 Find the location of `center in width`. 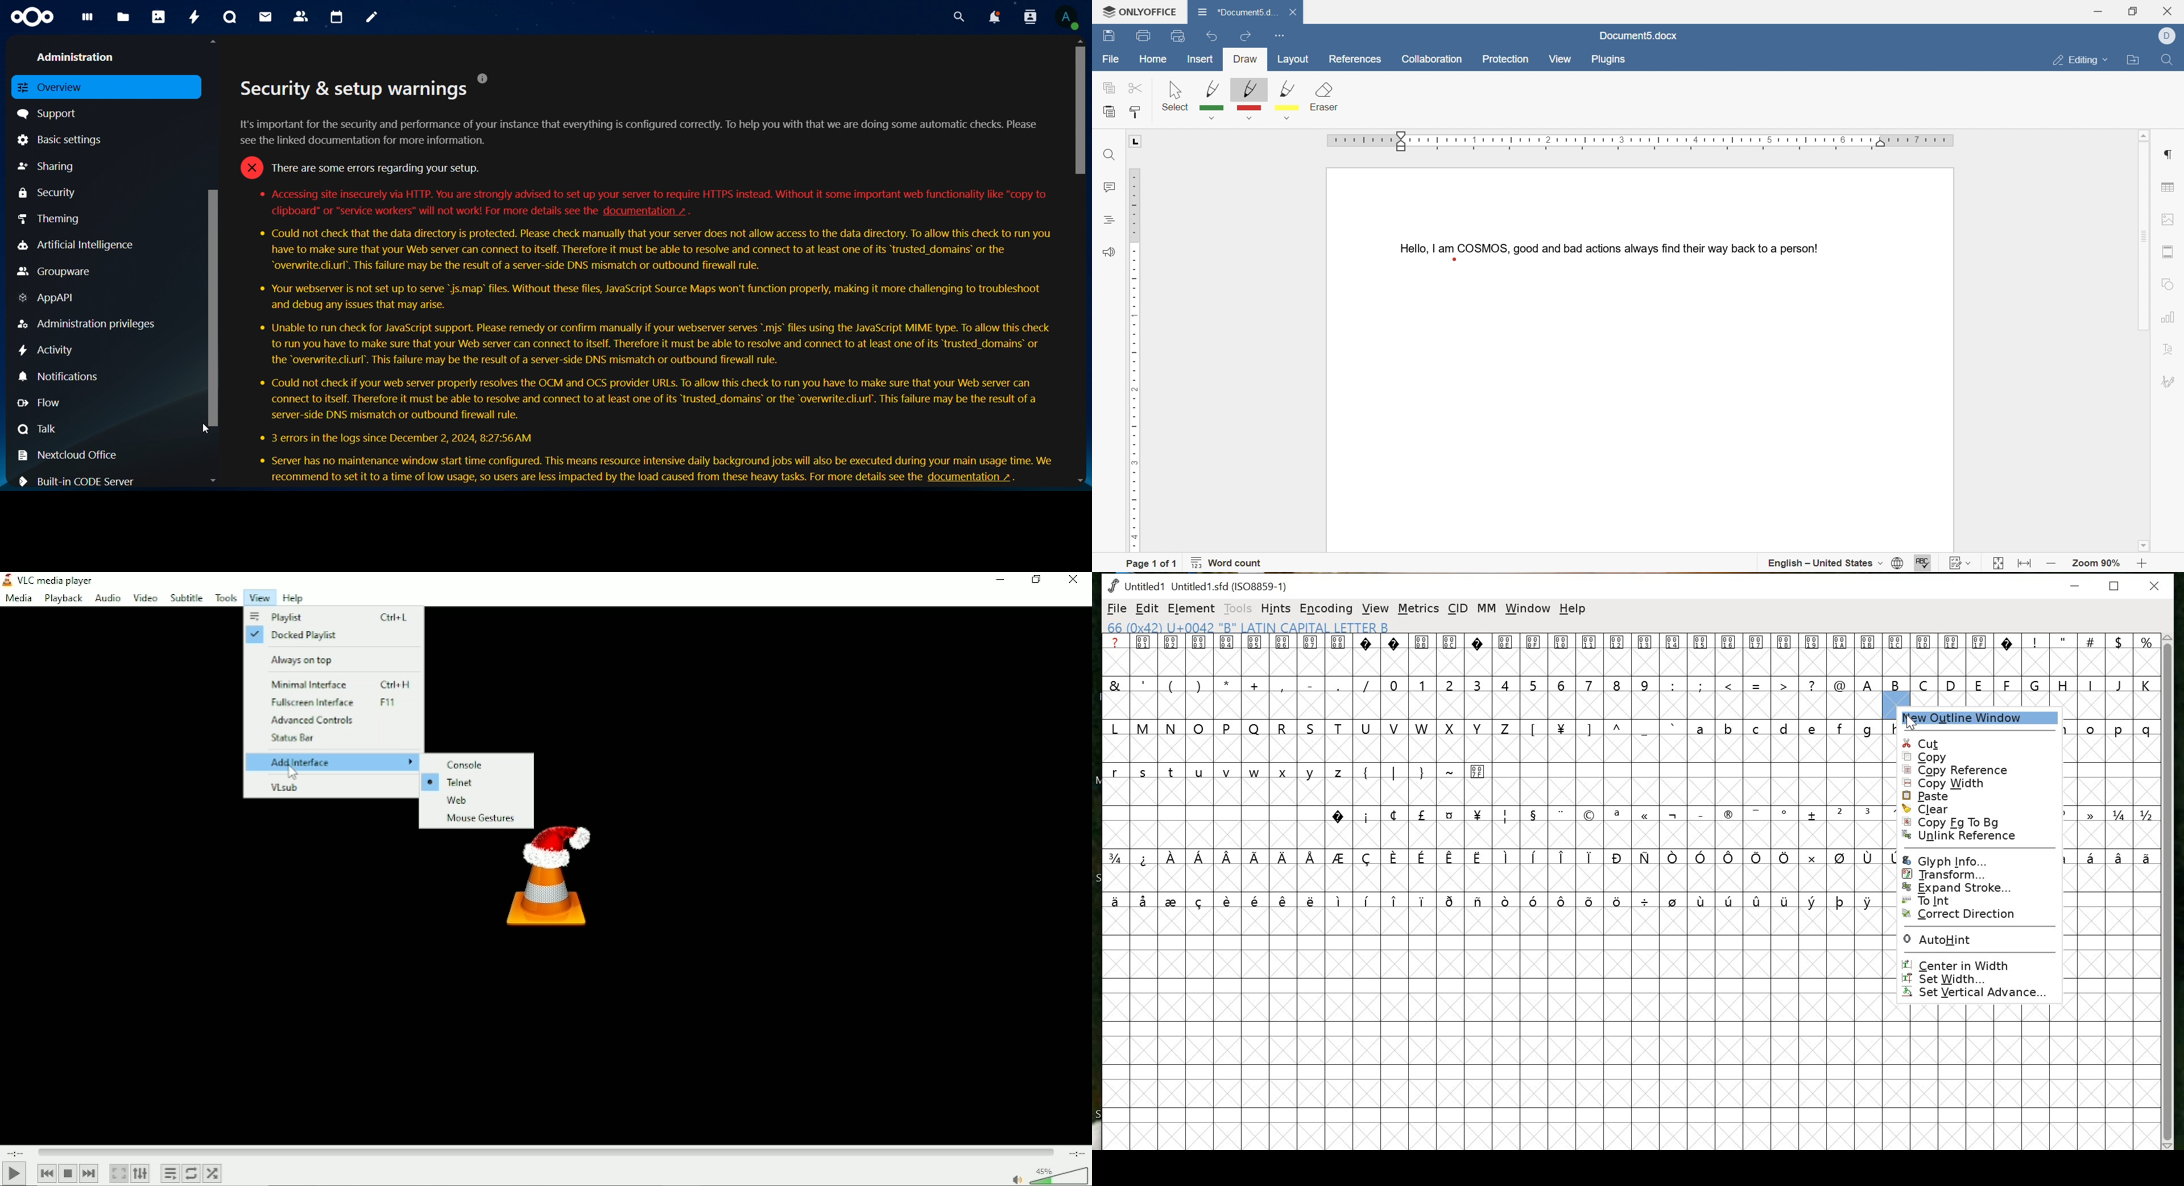

center in width is located at coordinates (1979, 964).